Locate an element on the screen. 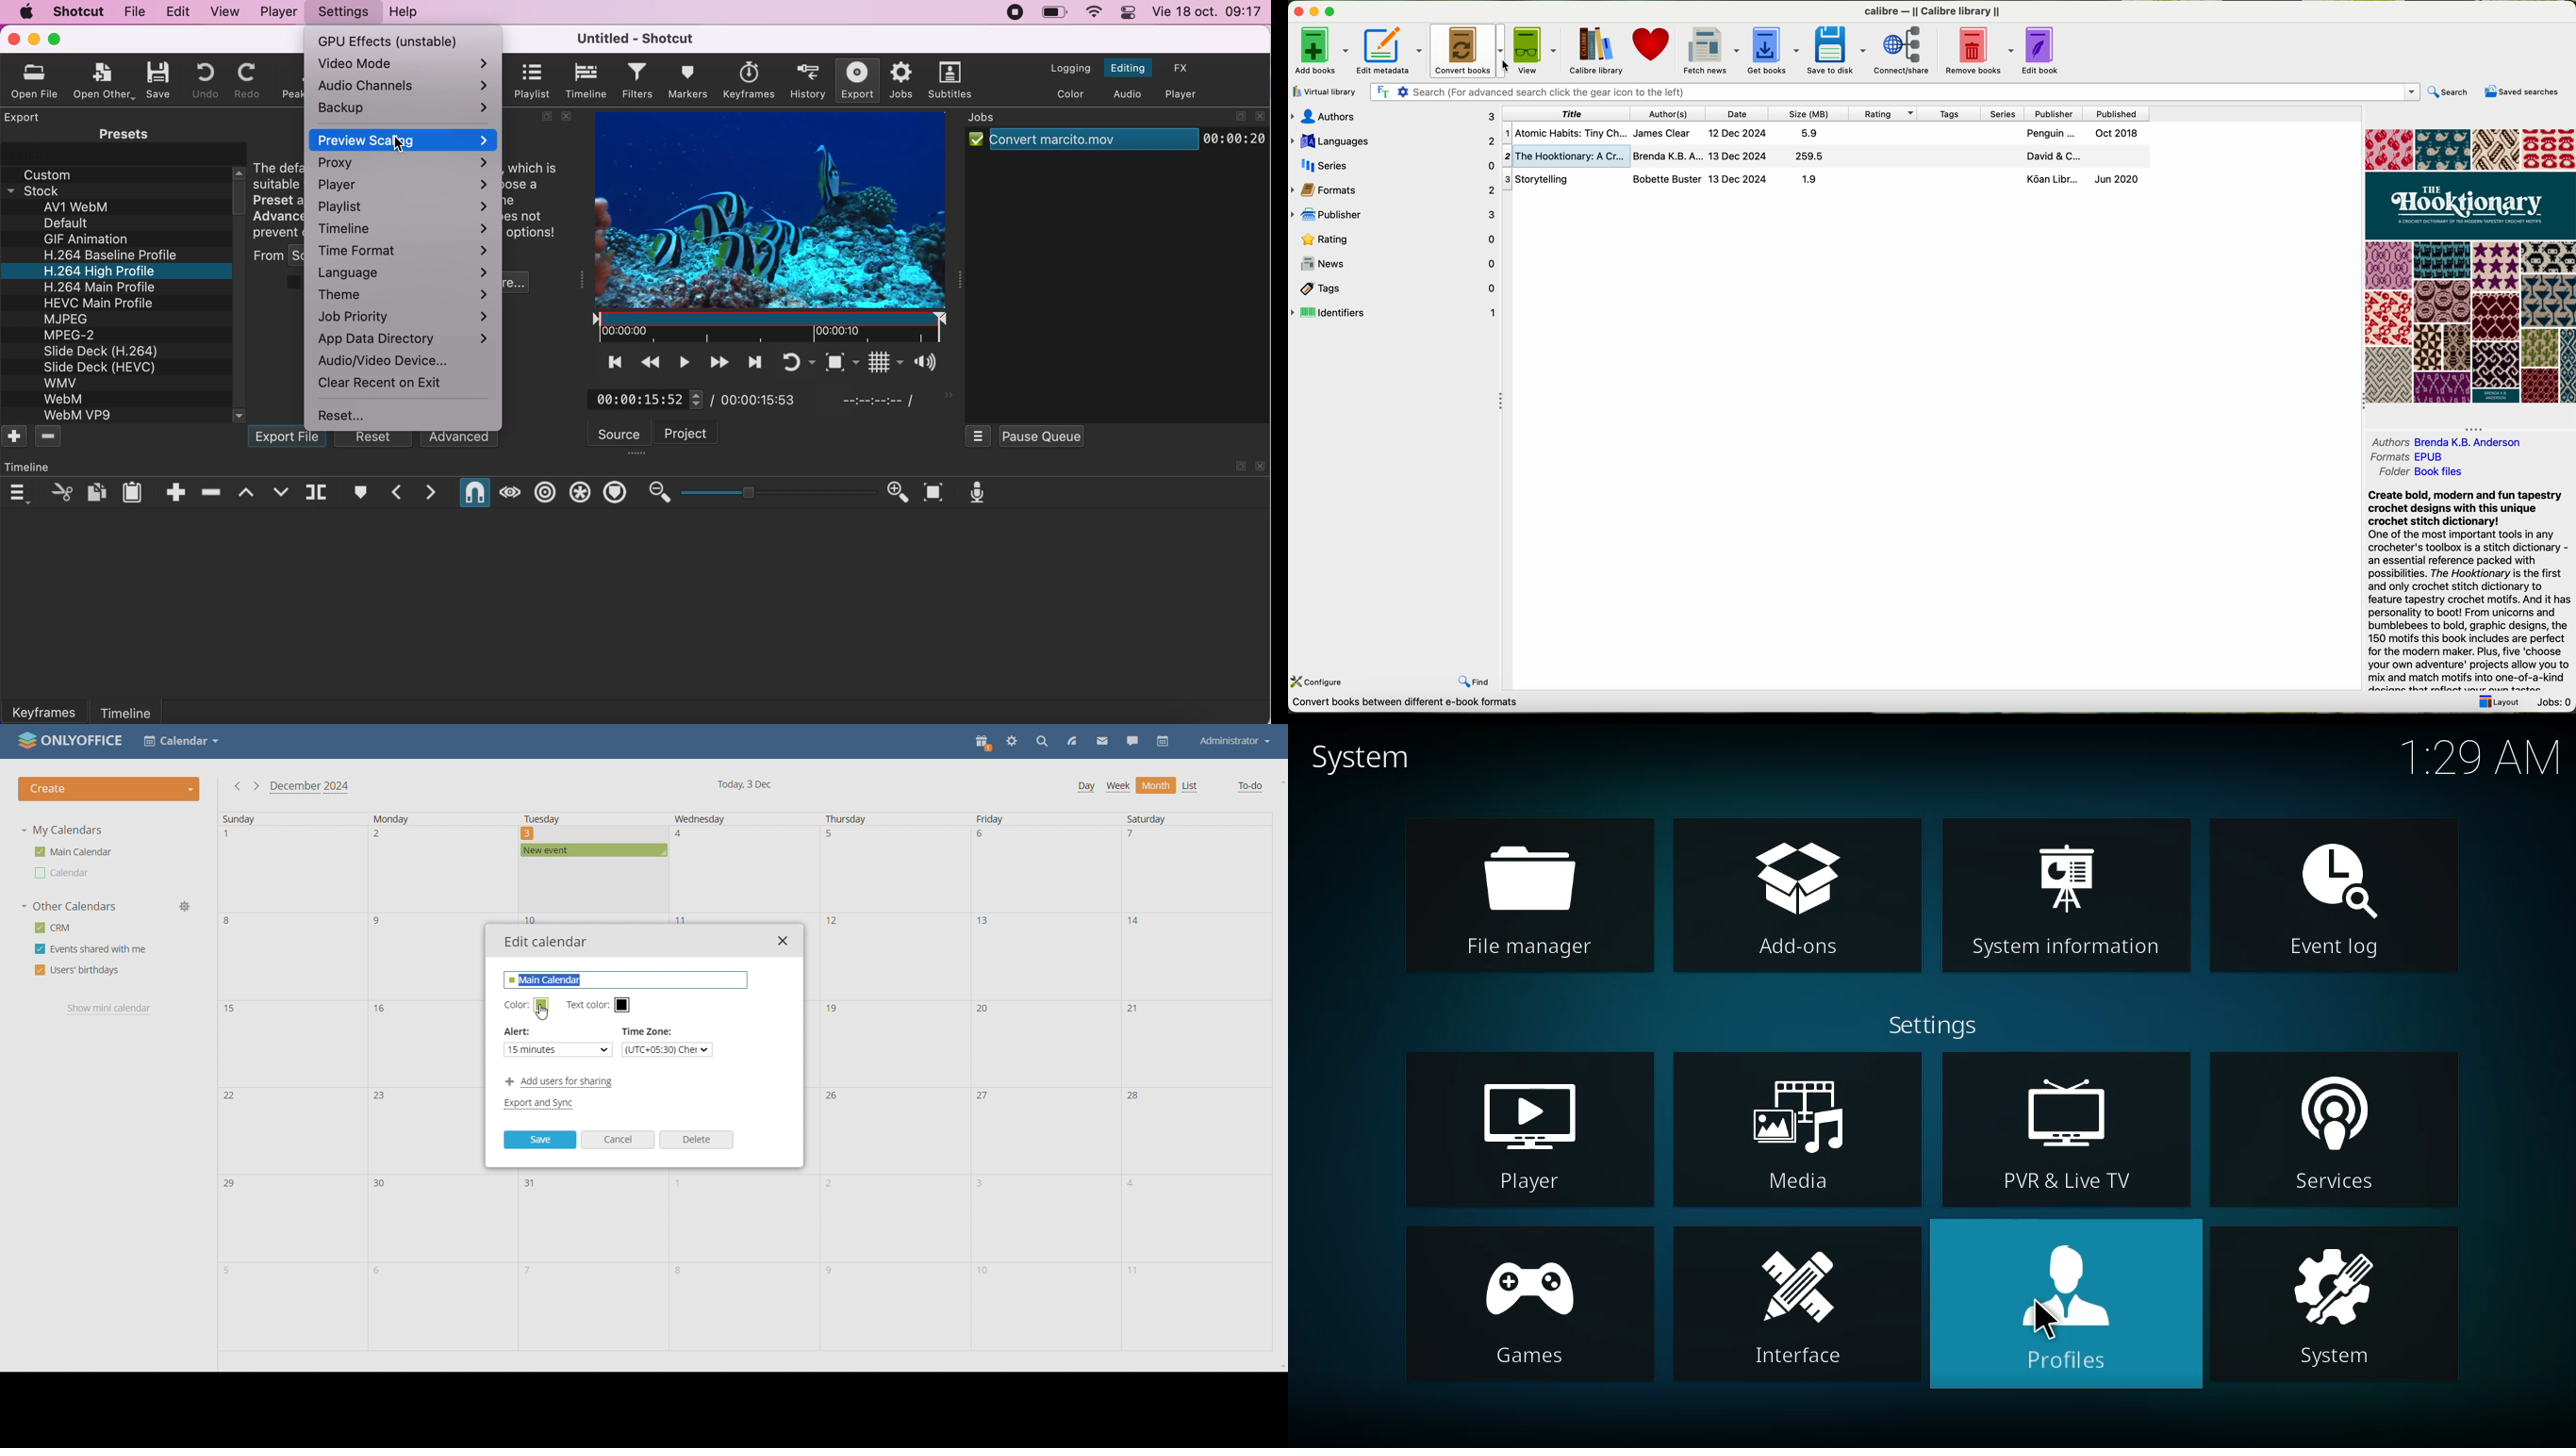 The width and height of the screenshot is (2576, 1456). subtitles is located at coordinates (950, 80).